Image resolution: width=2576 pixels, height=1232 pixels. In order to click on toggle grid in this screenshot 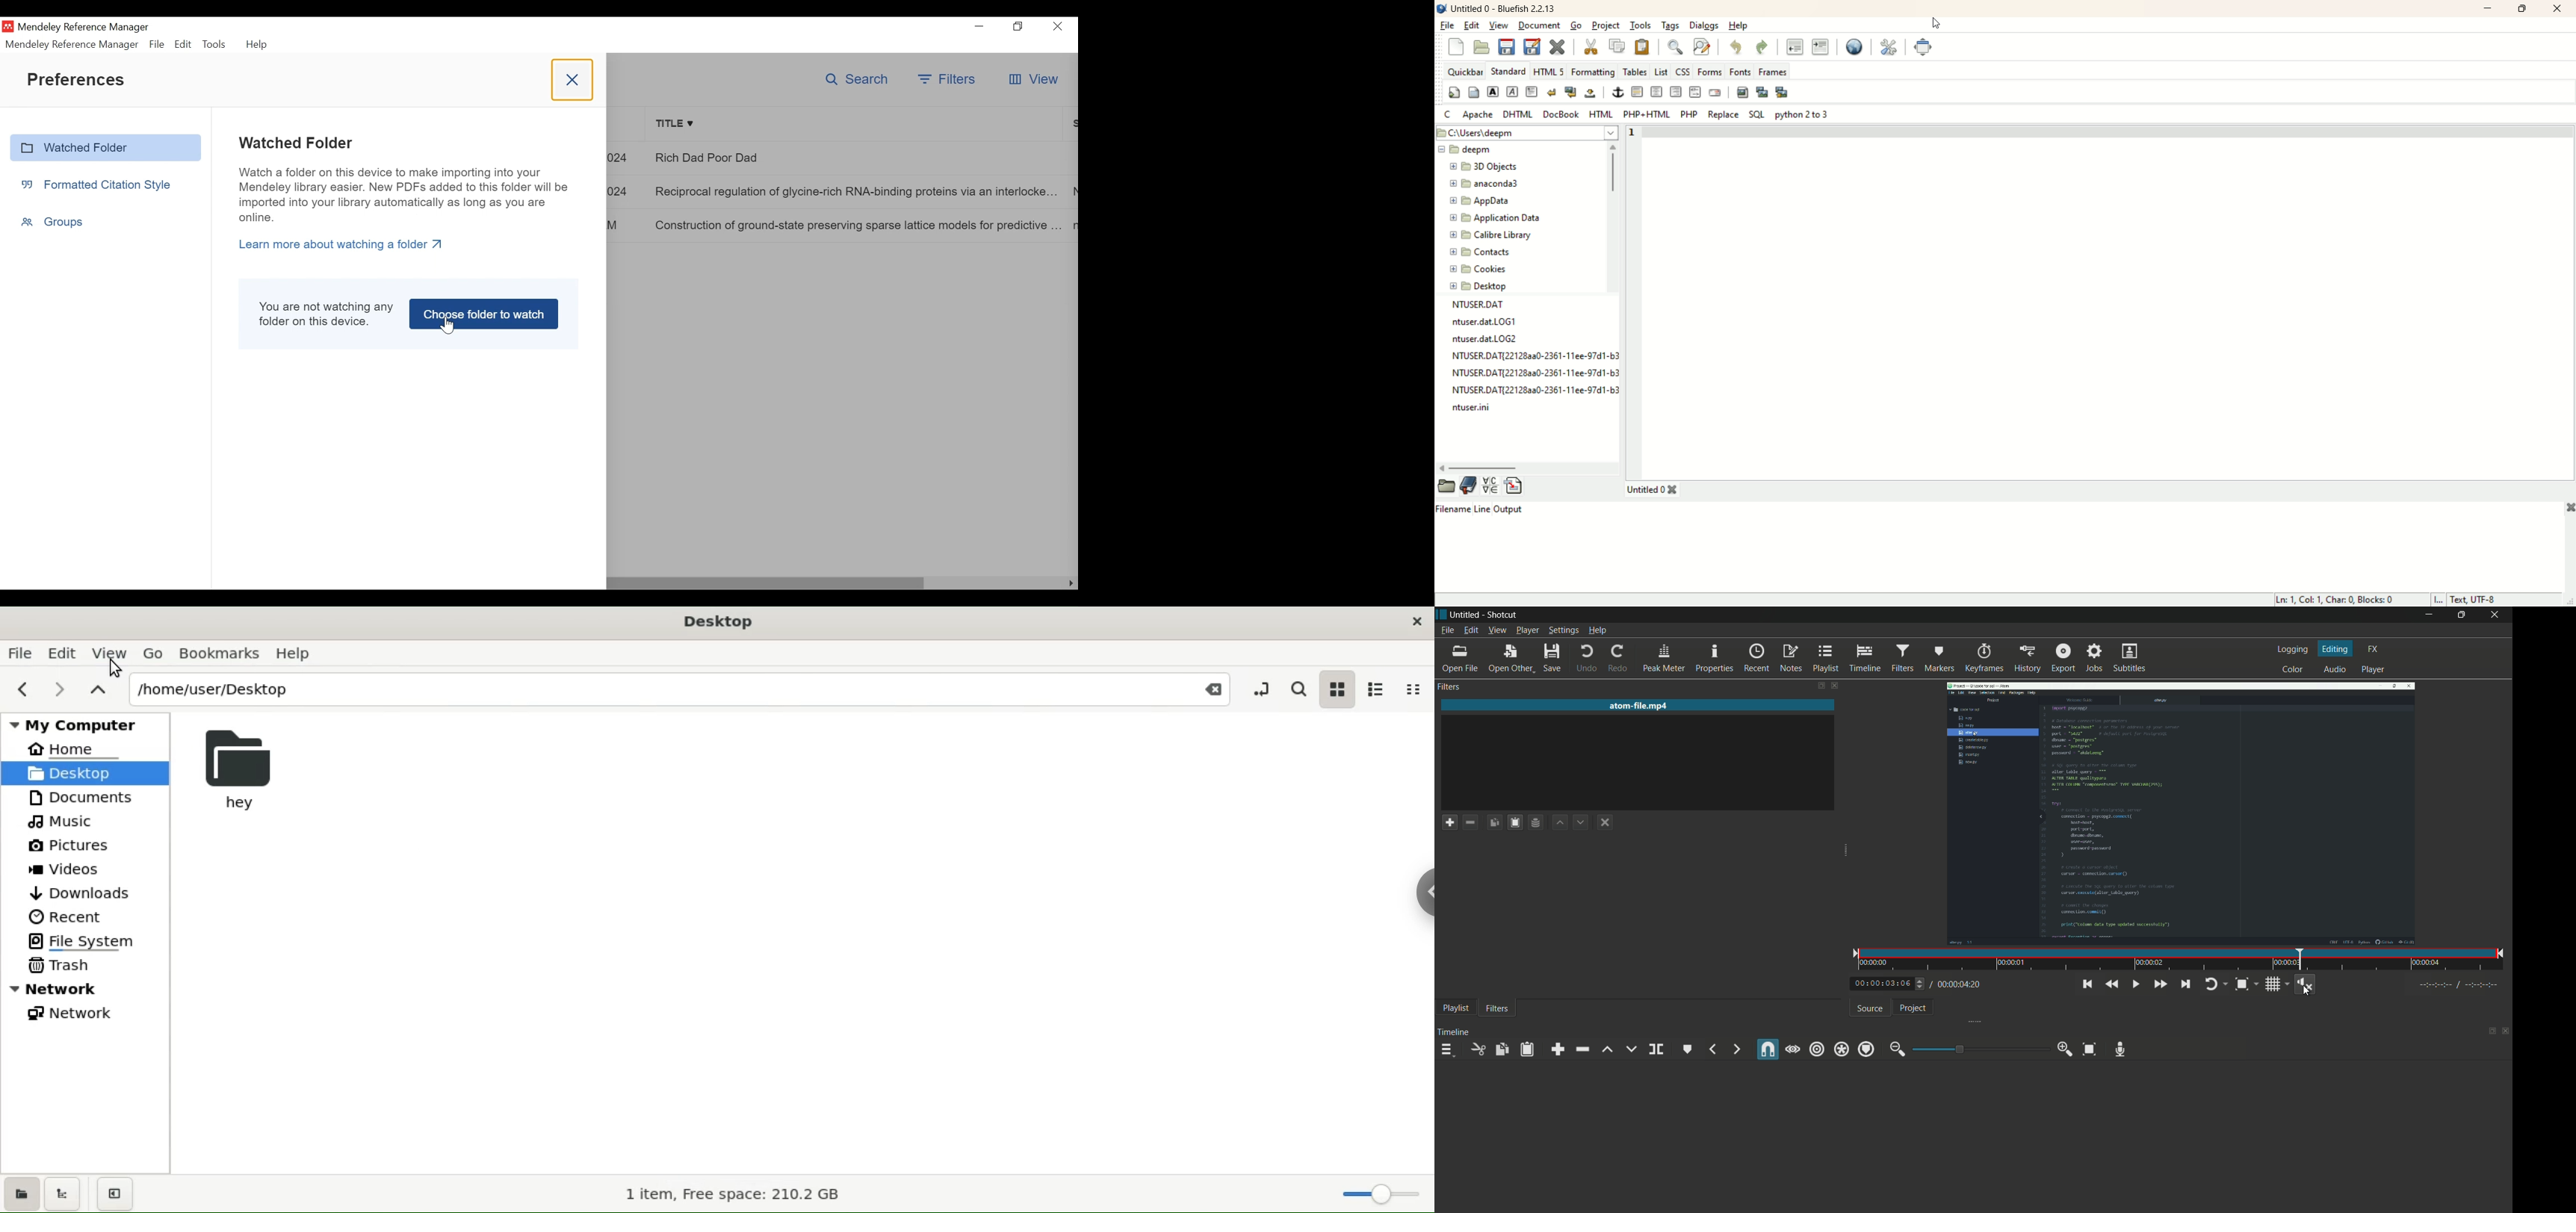, I will do `click(2275, 984)`.